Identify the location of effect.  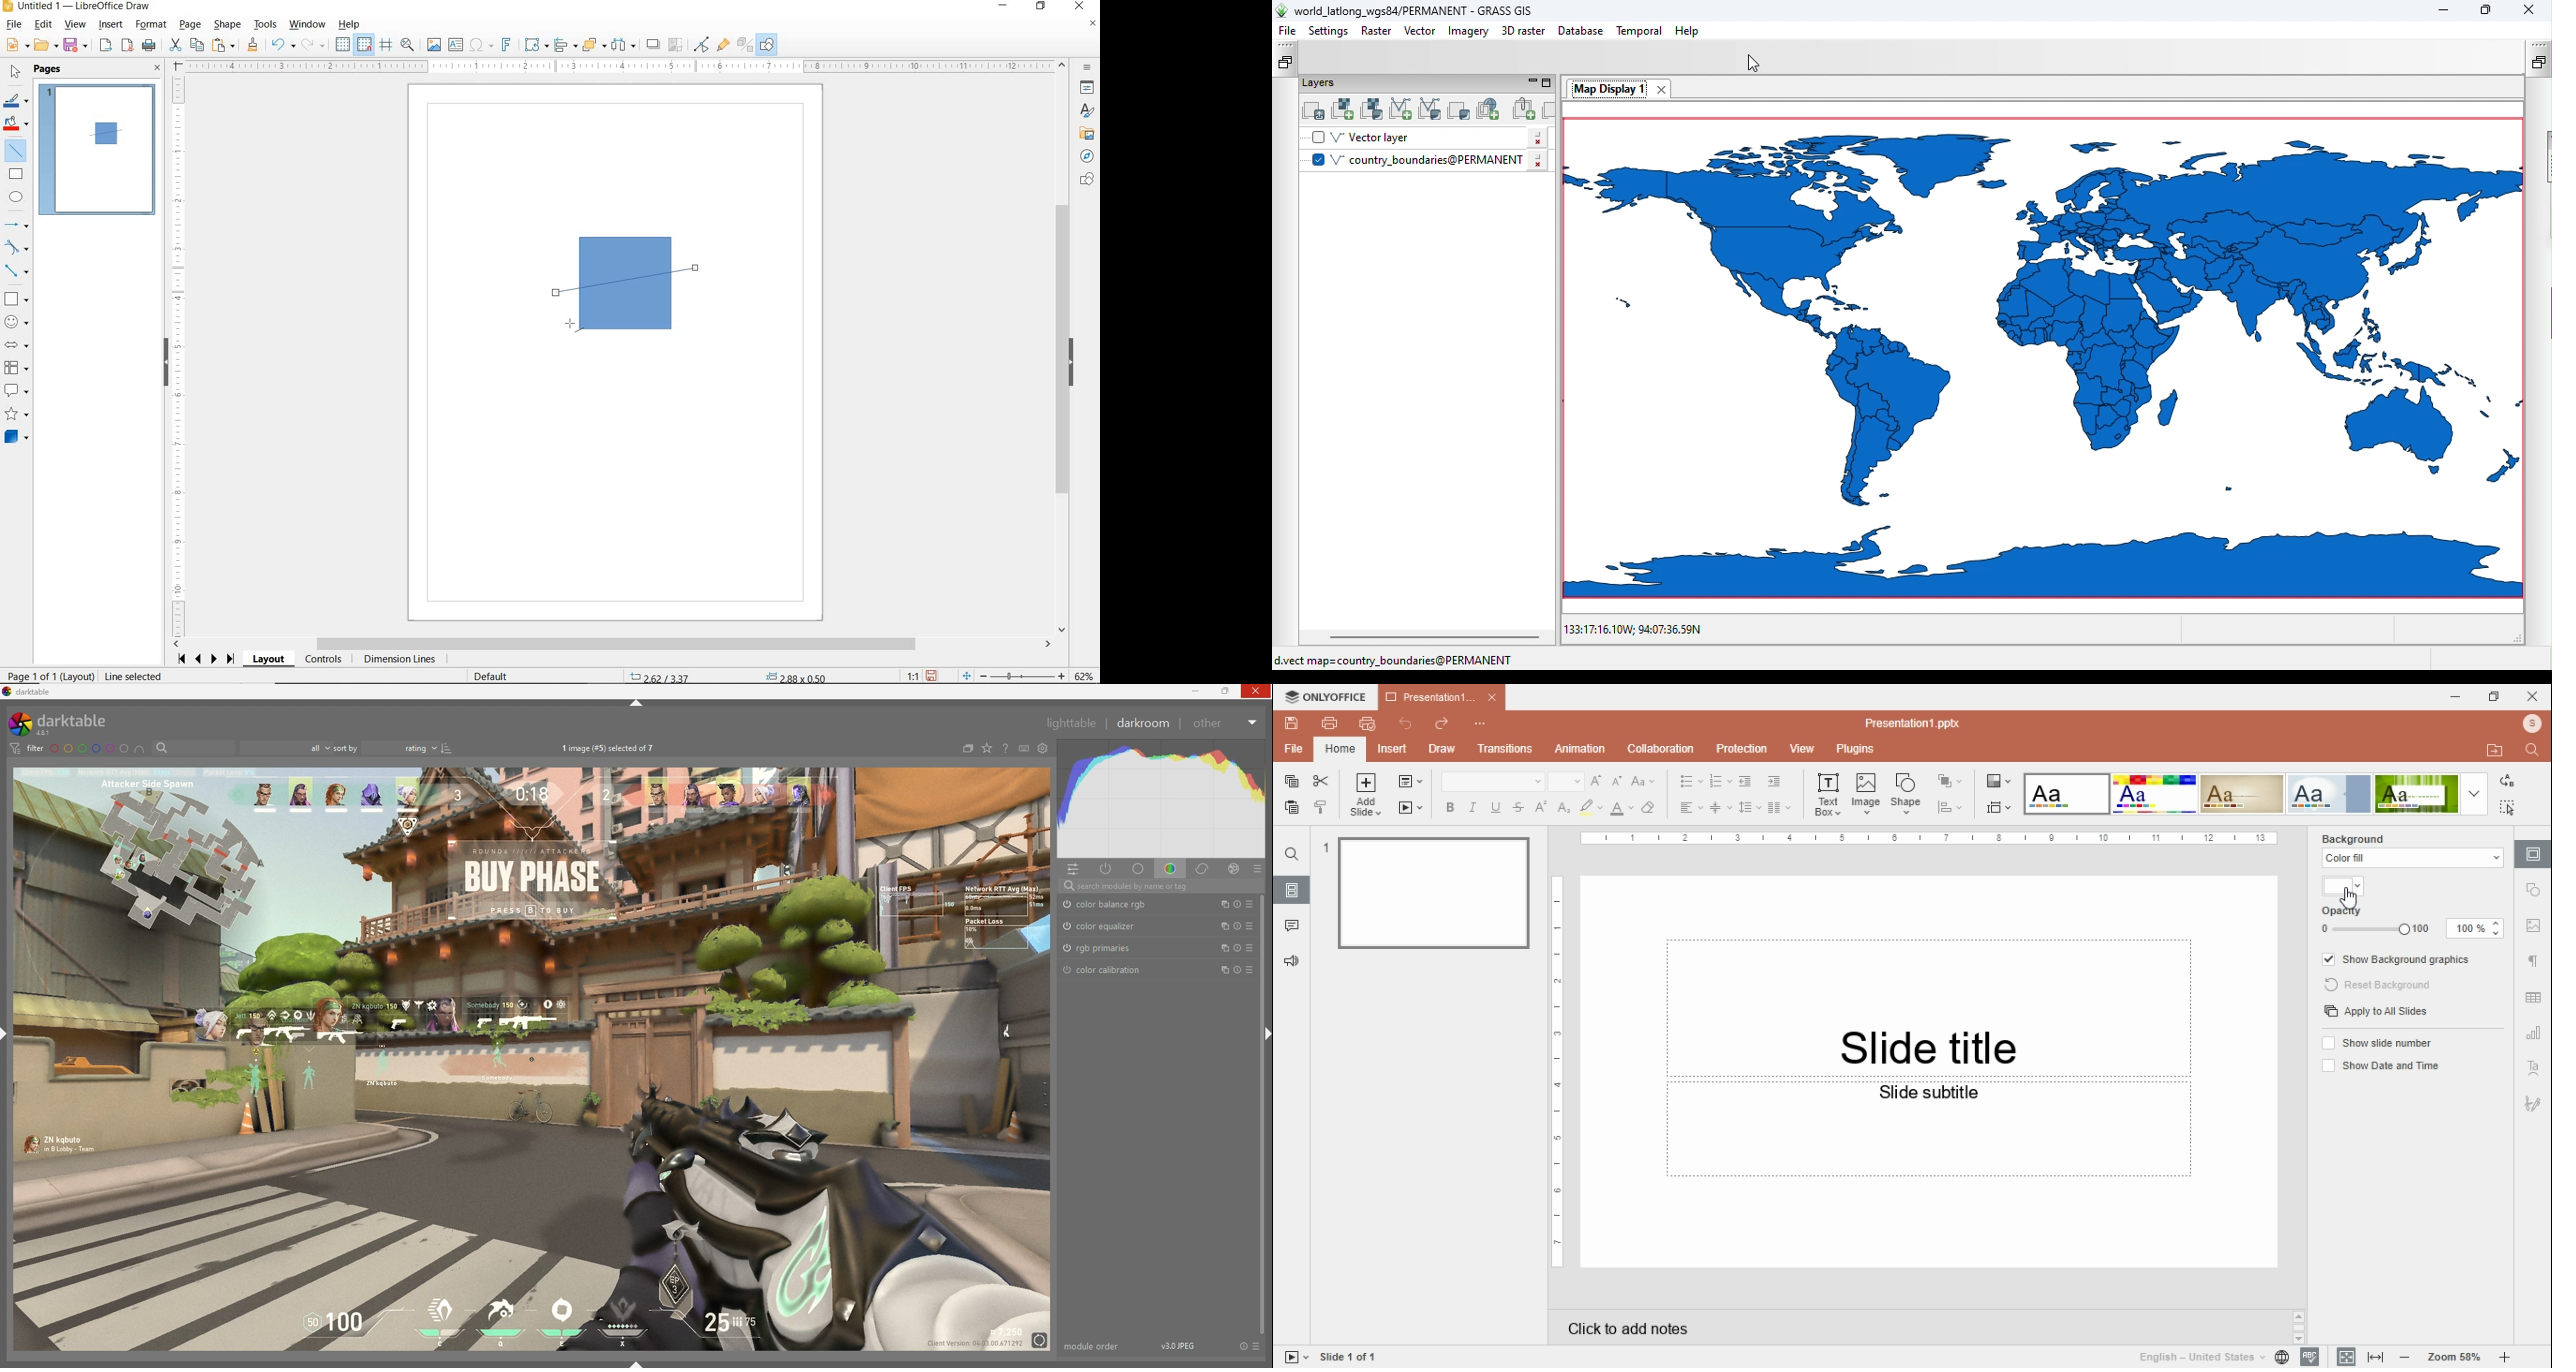
(1235, 869).